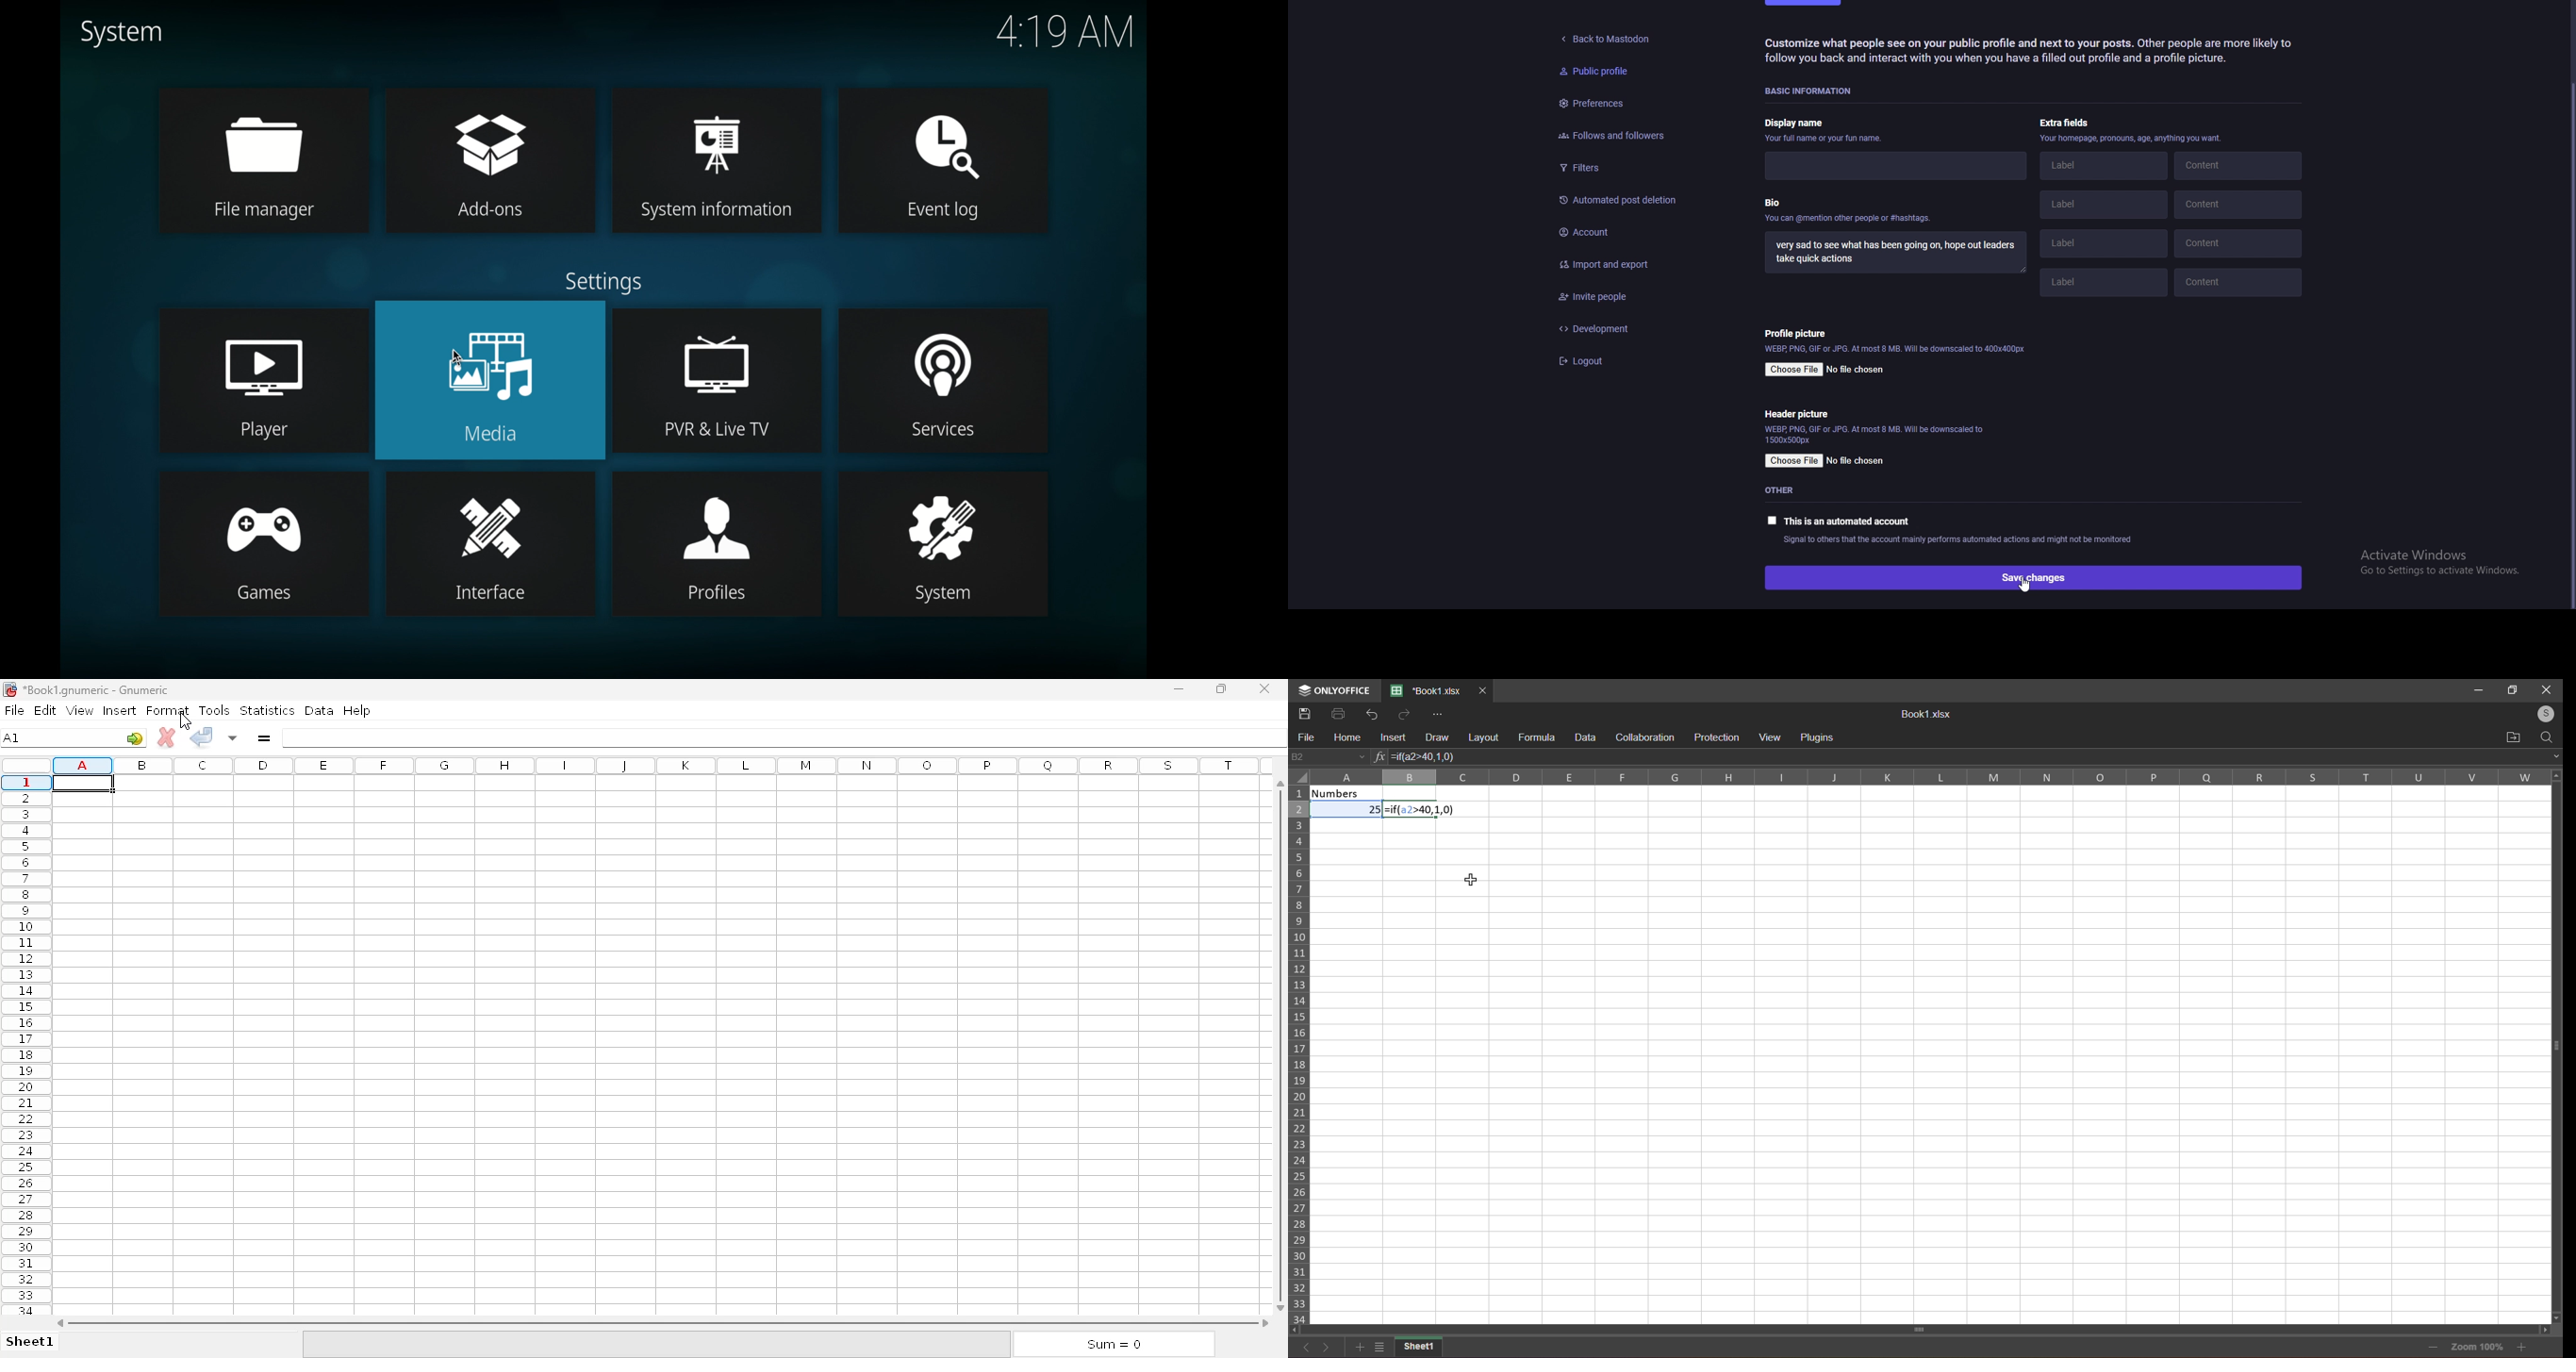  I want to click on scroll right, so click(2542, 1330).